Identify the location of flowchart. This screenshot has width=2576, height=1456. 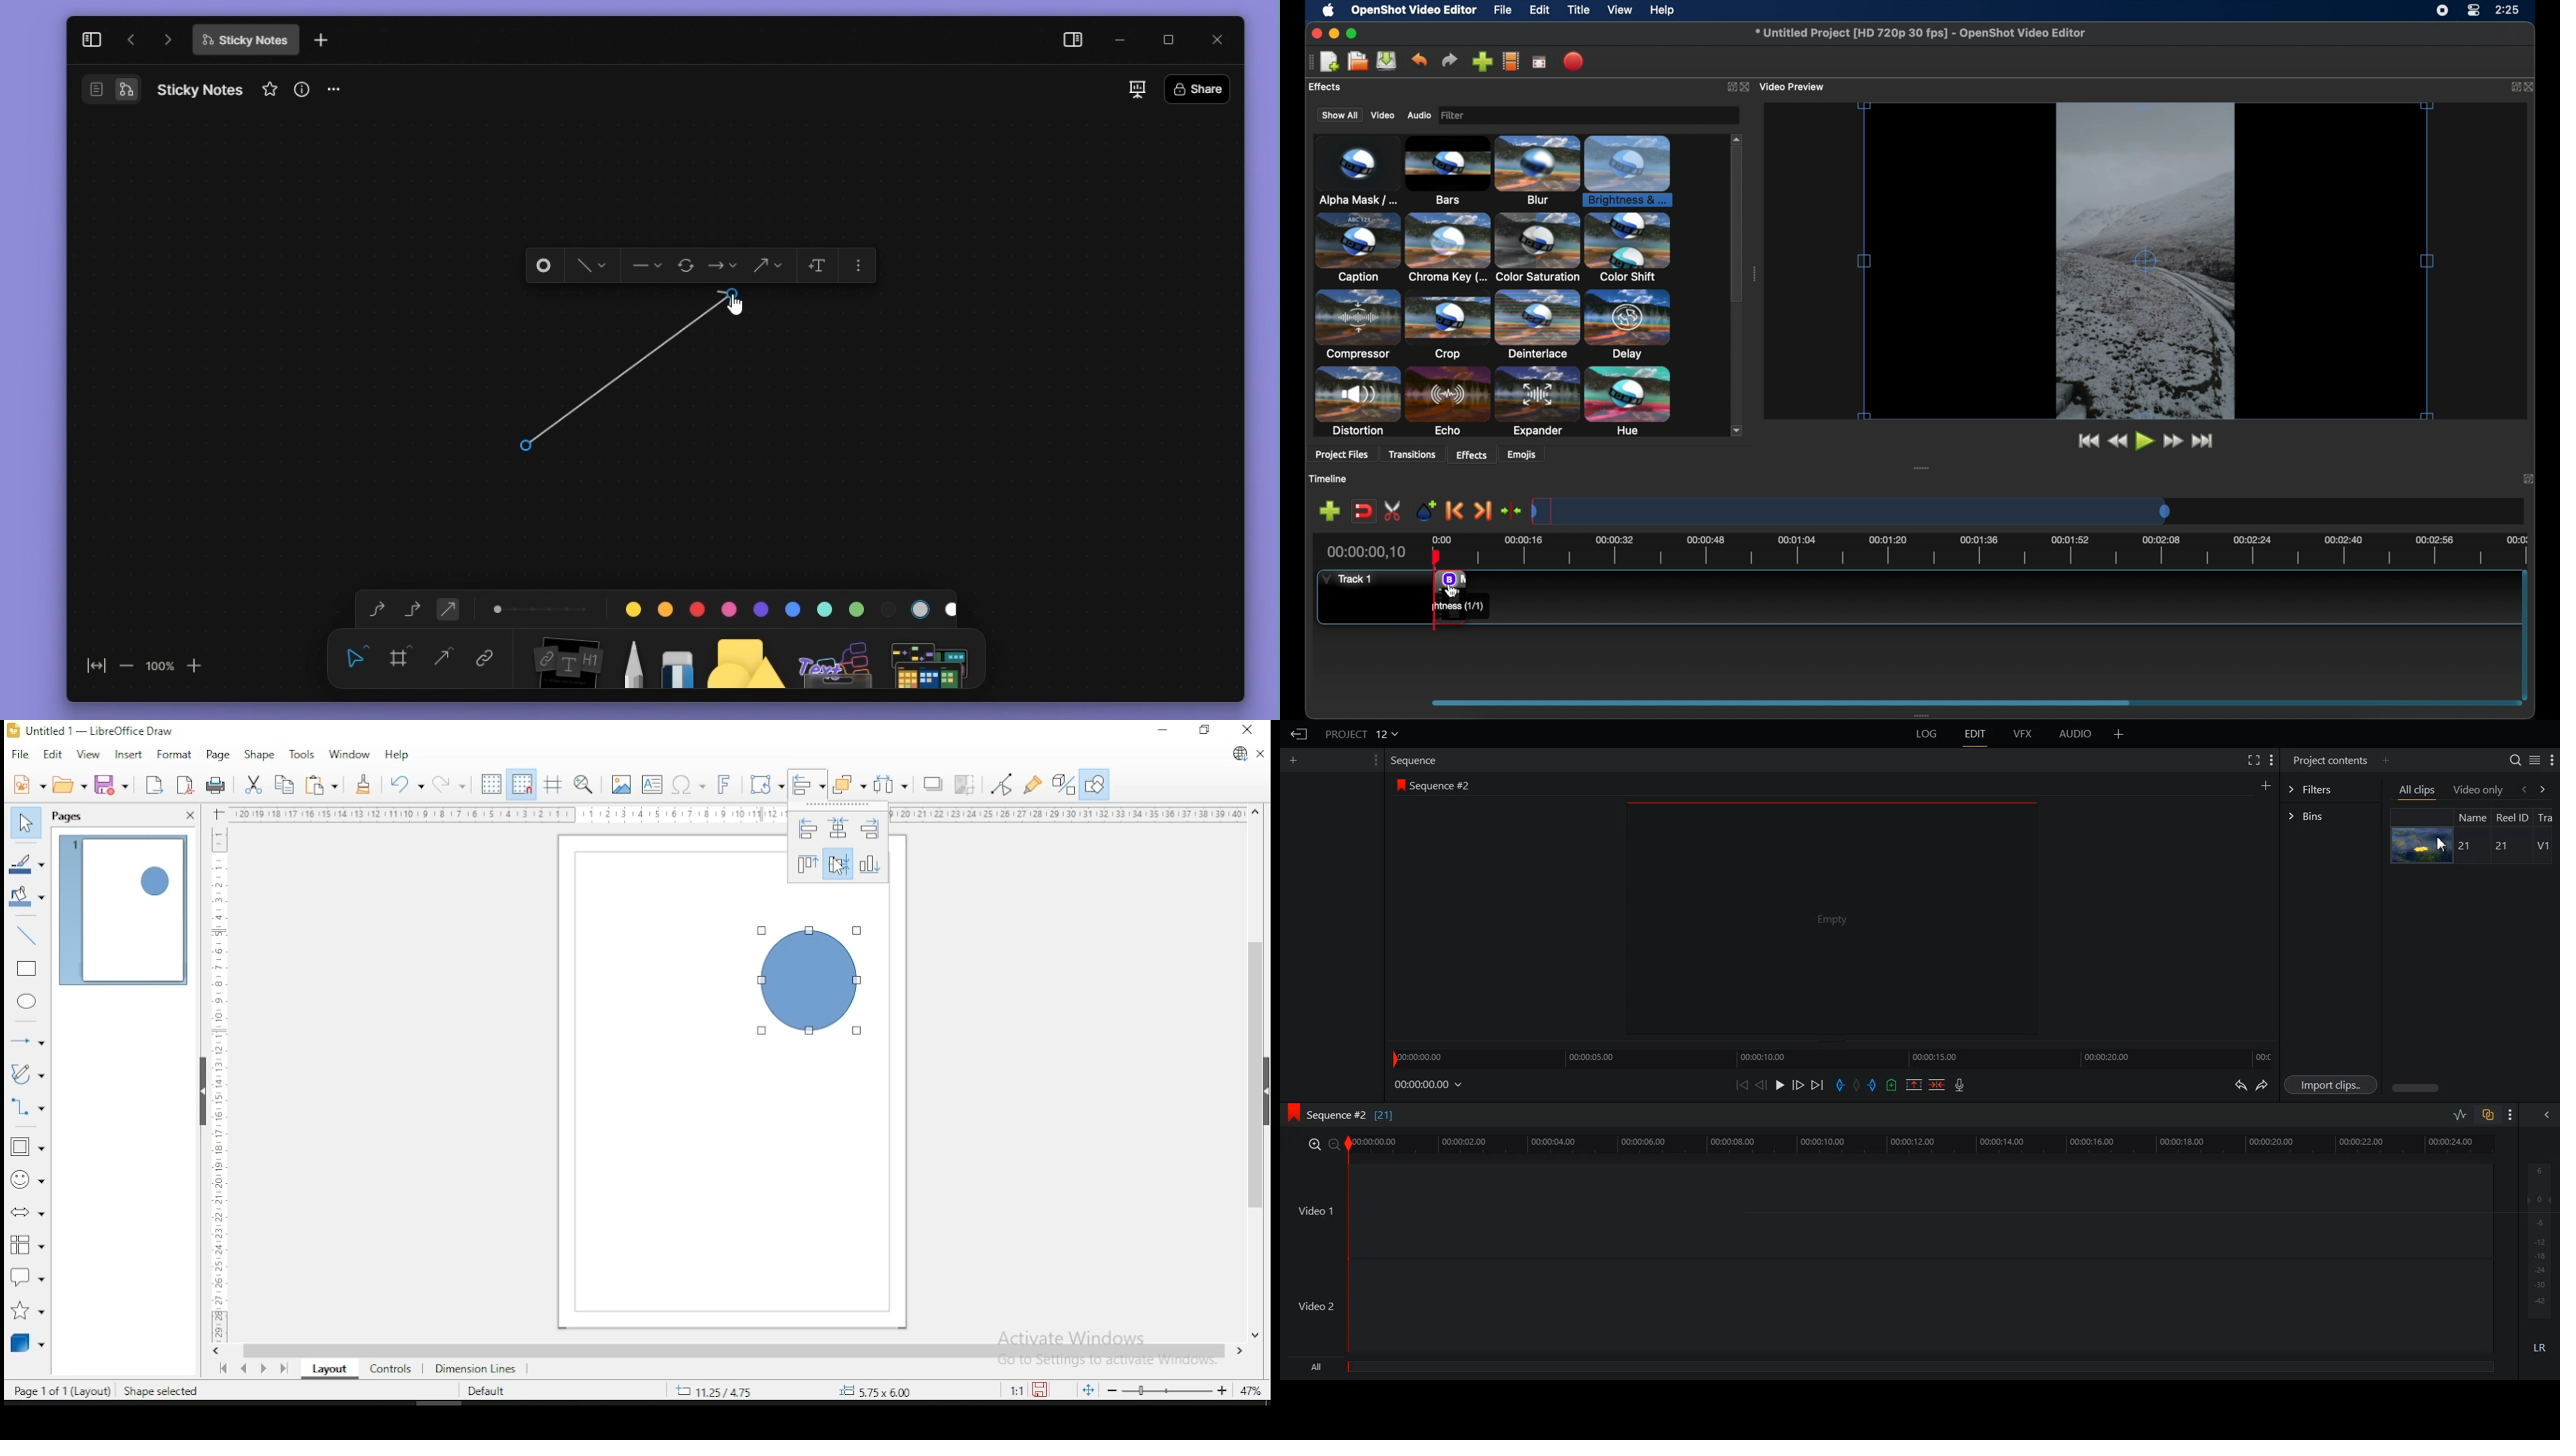
(24, 1245).